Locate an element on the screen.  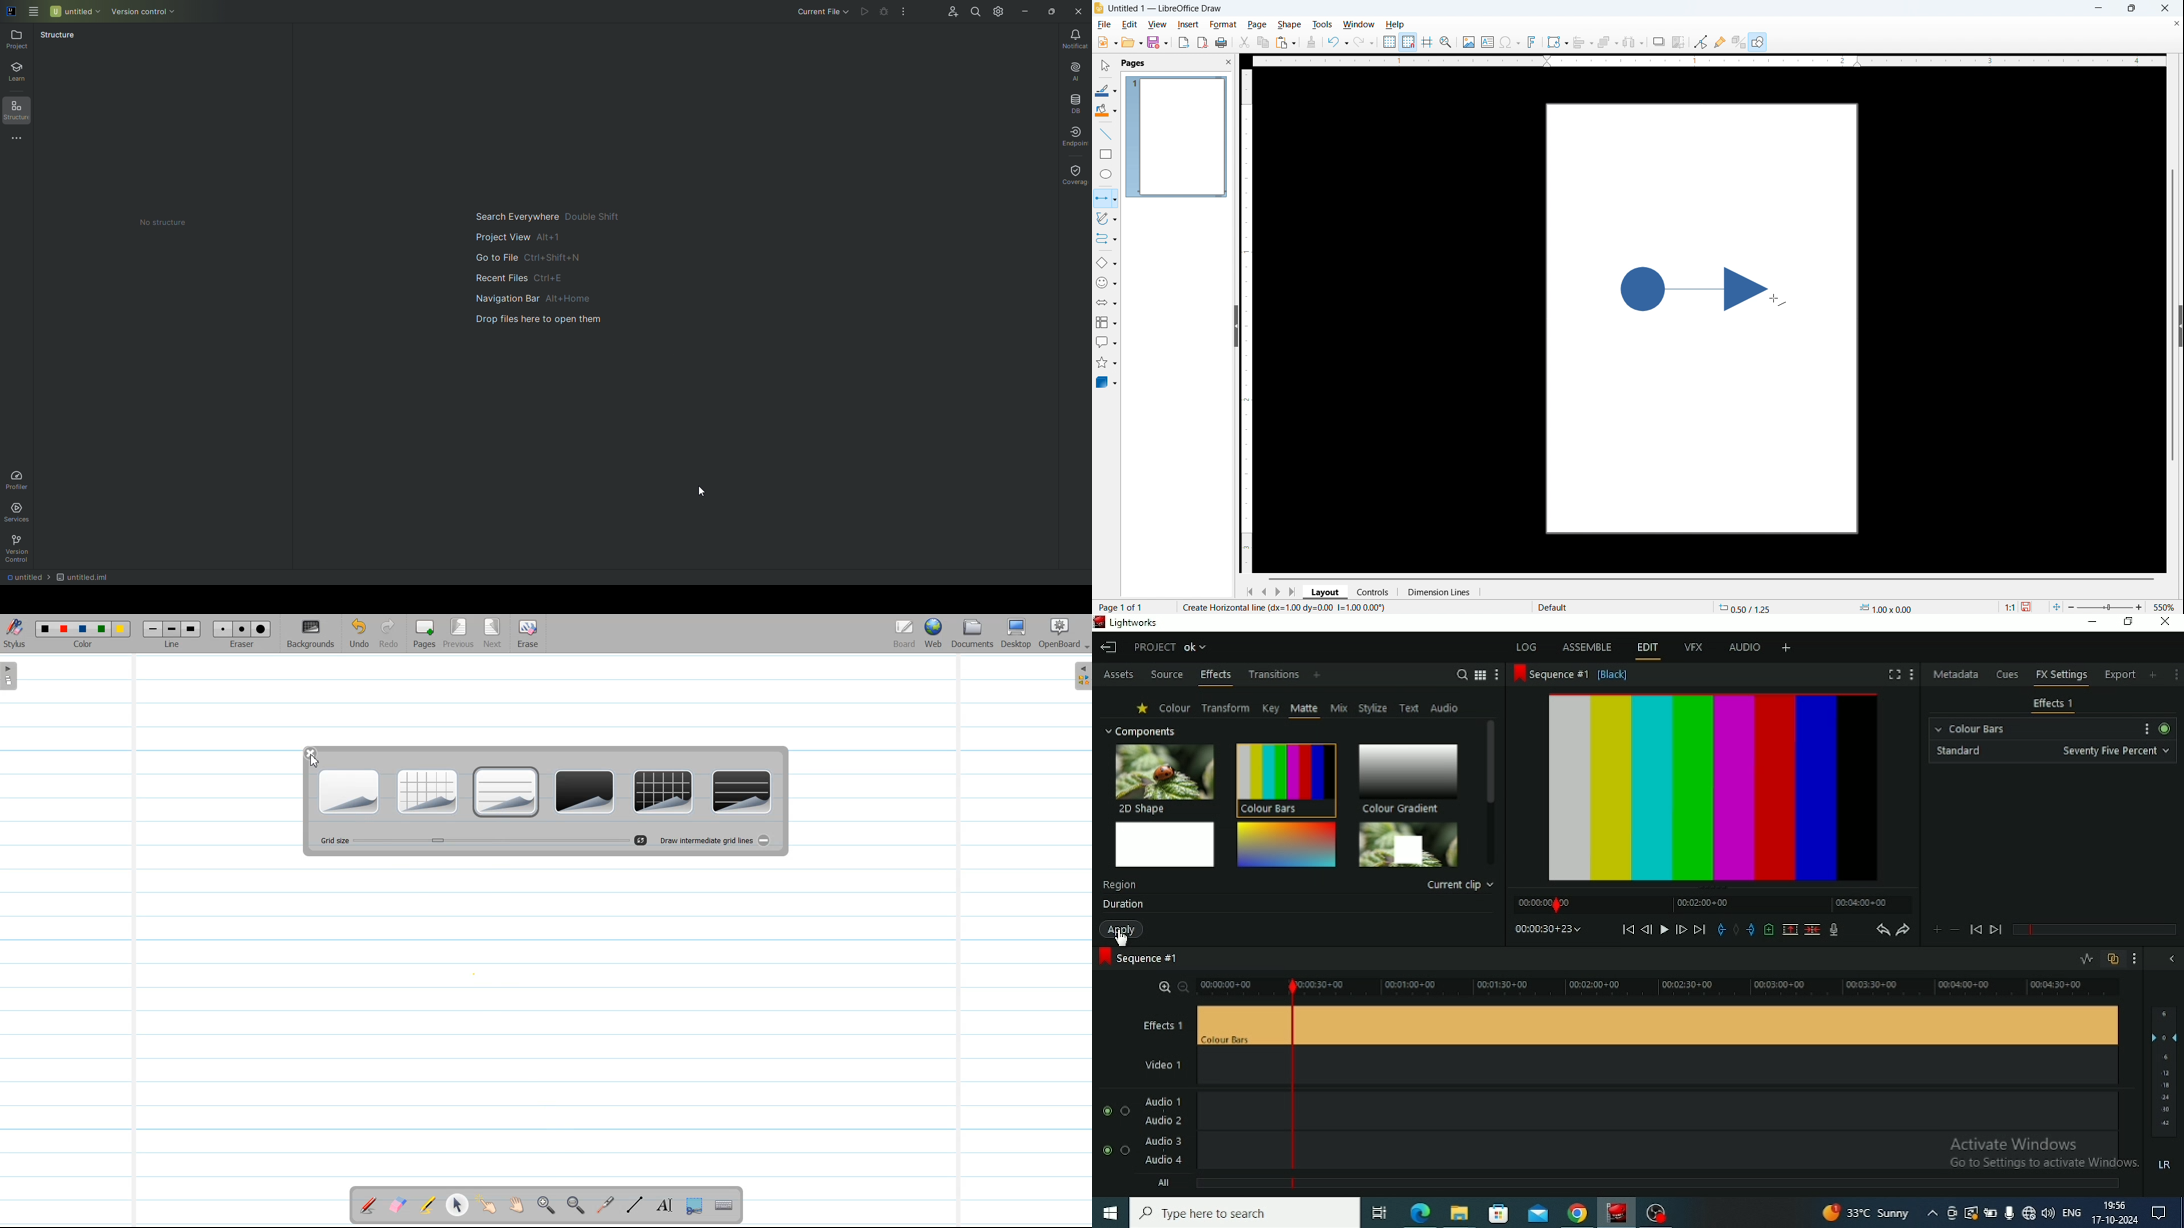
VFX is located at coordinates (1693, 649).